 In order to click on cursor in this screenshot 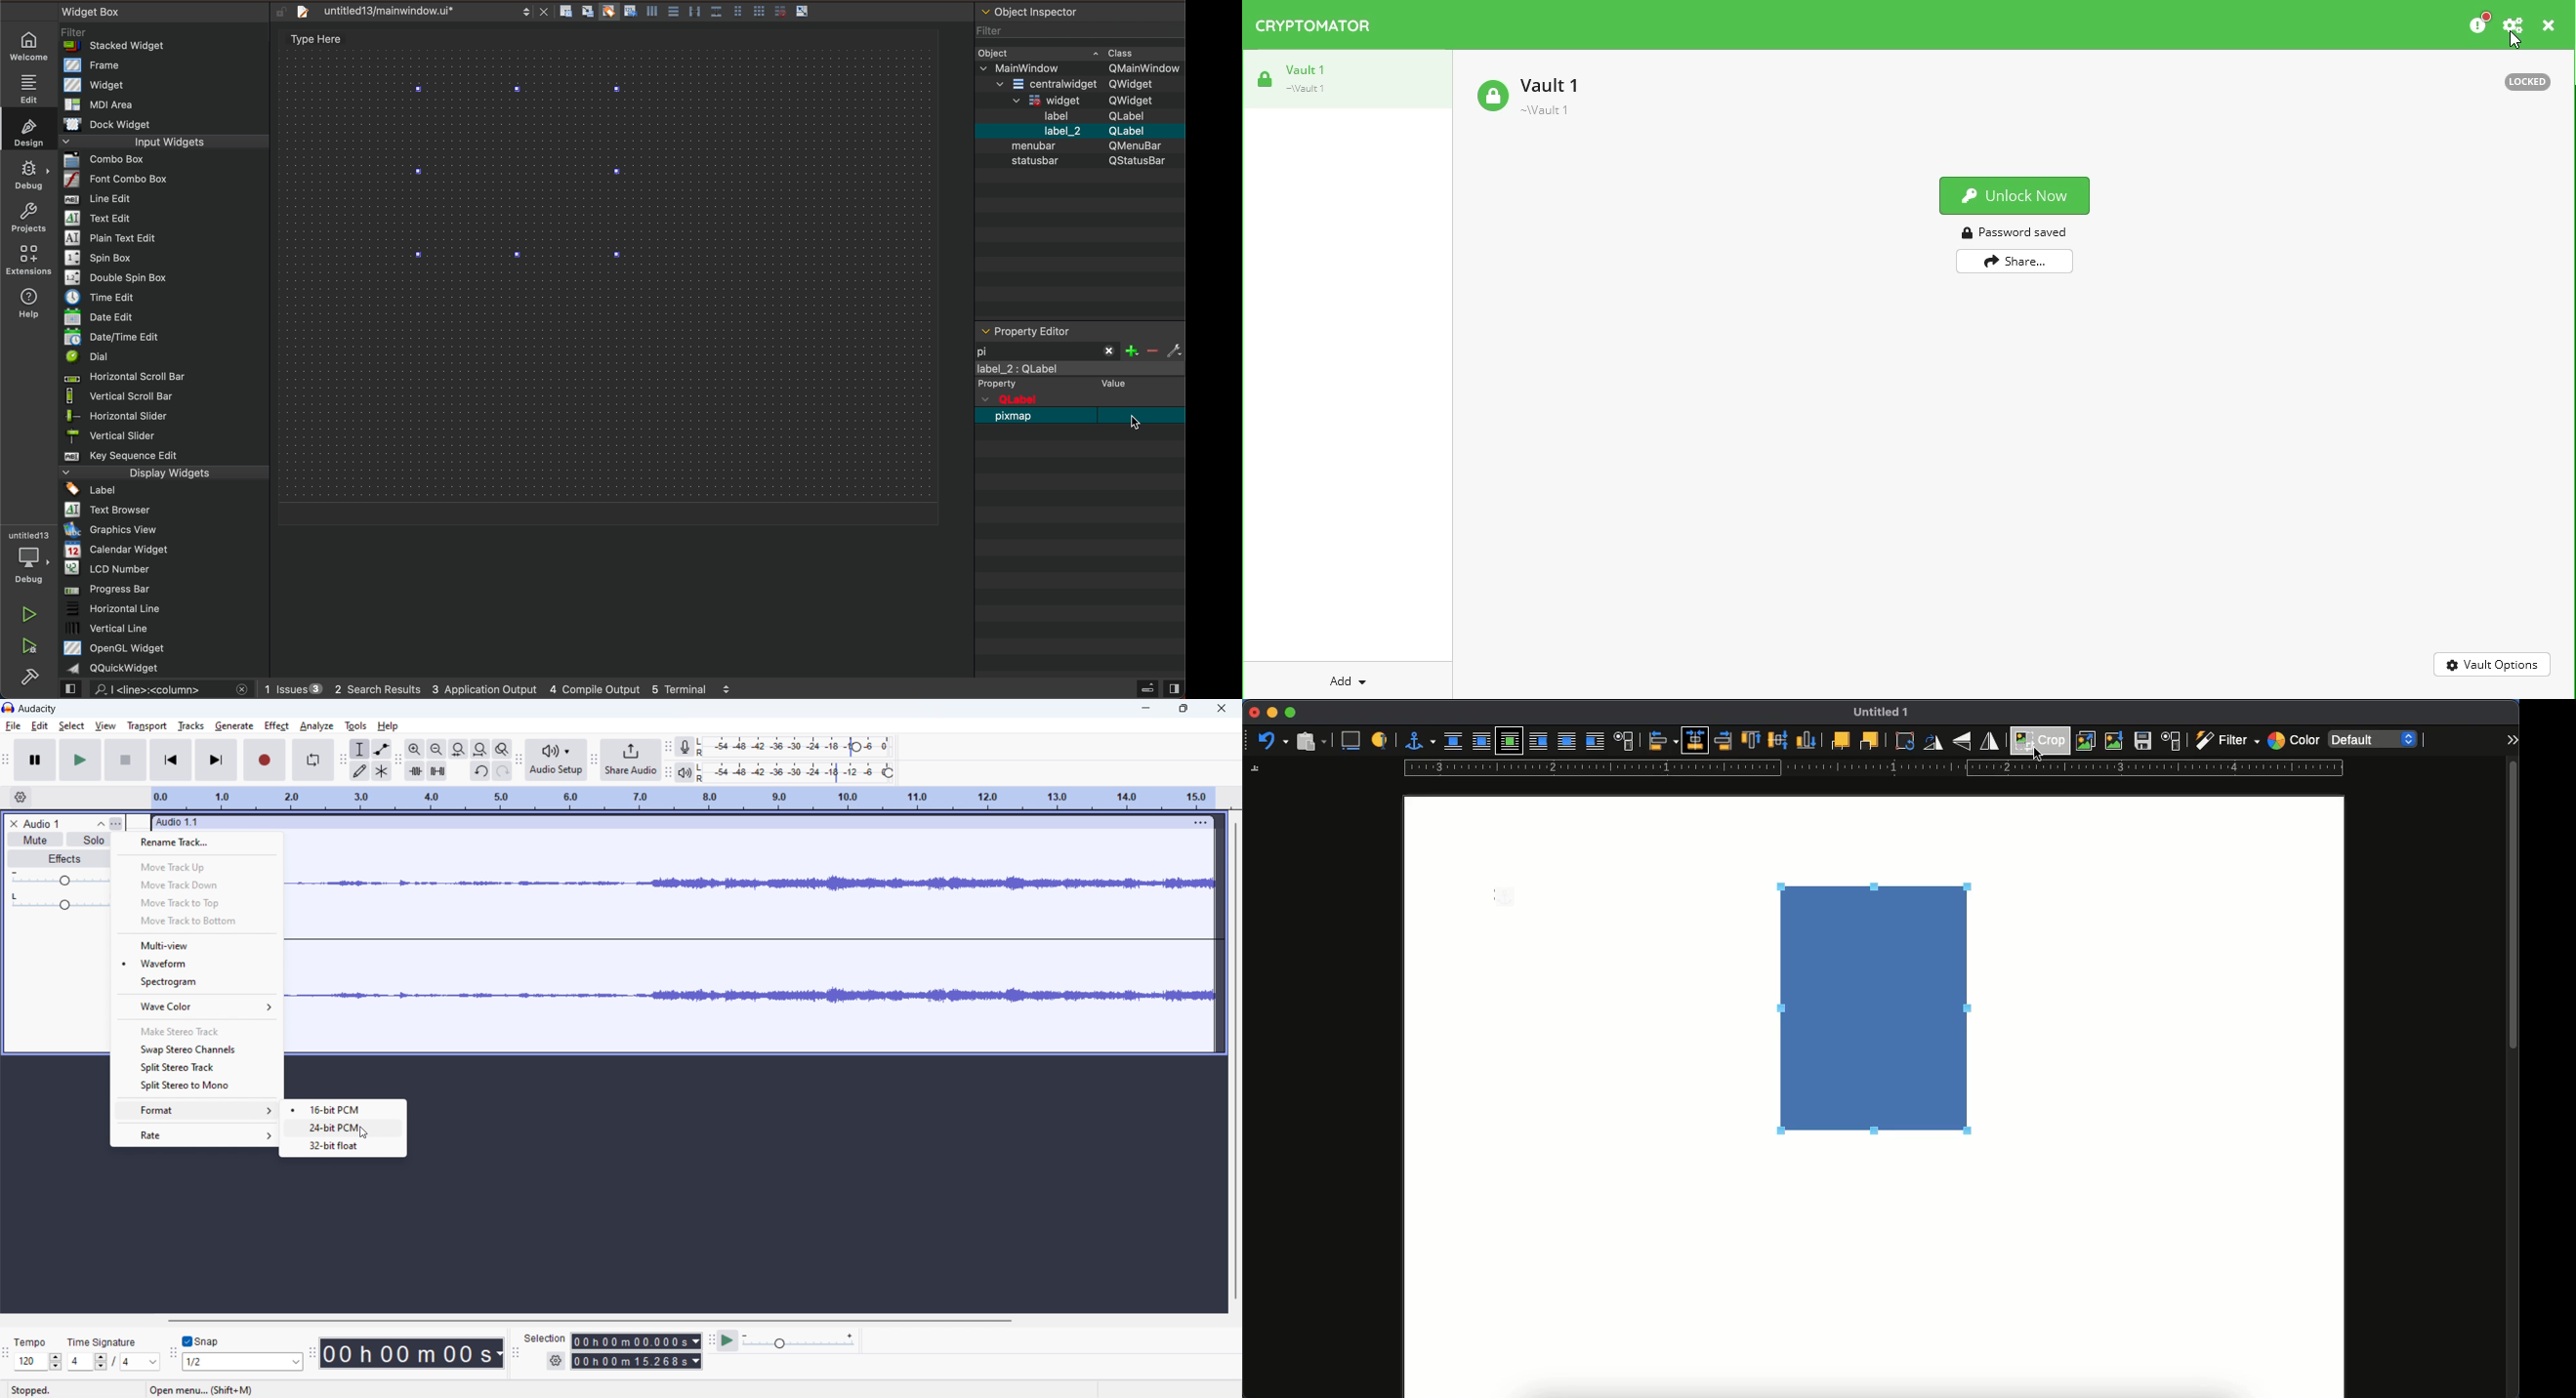, I will do `click(2042, 755)`.